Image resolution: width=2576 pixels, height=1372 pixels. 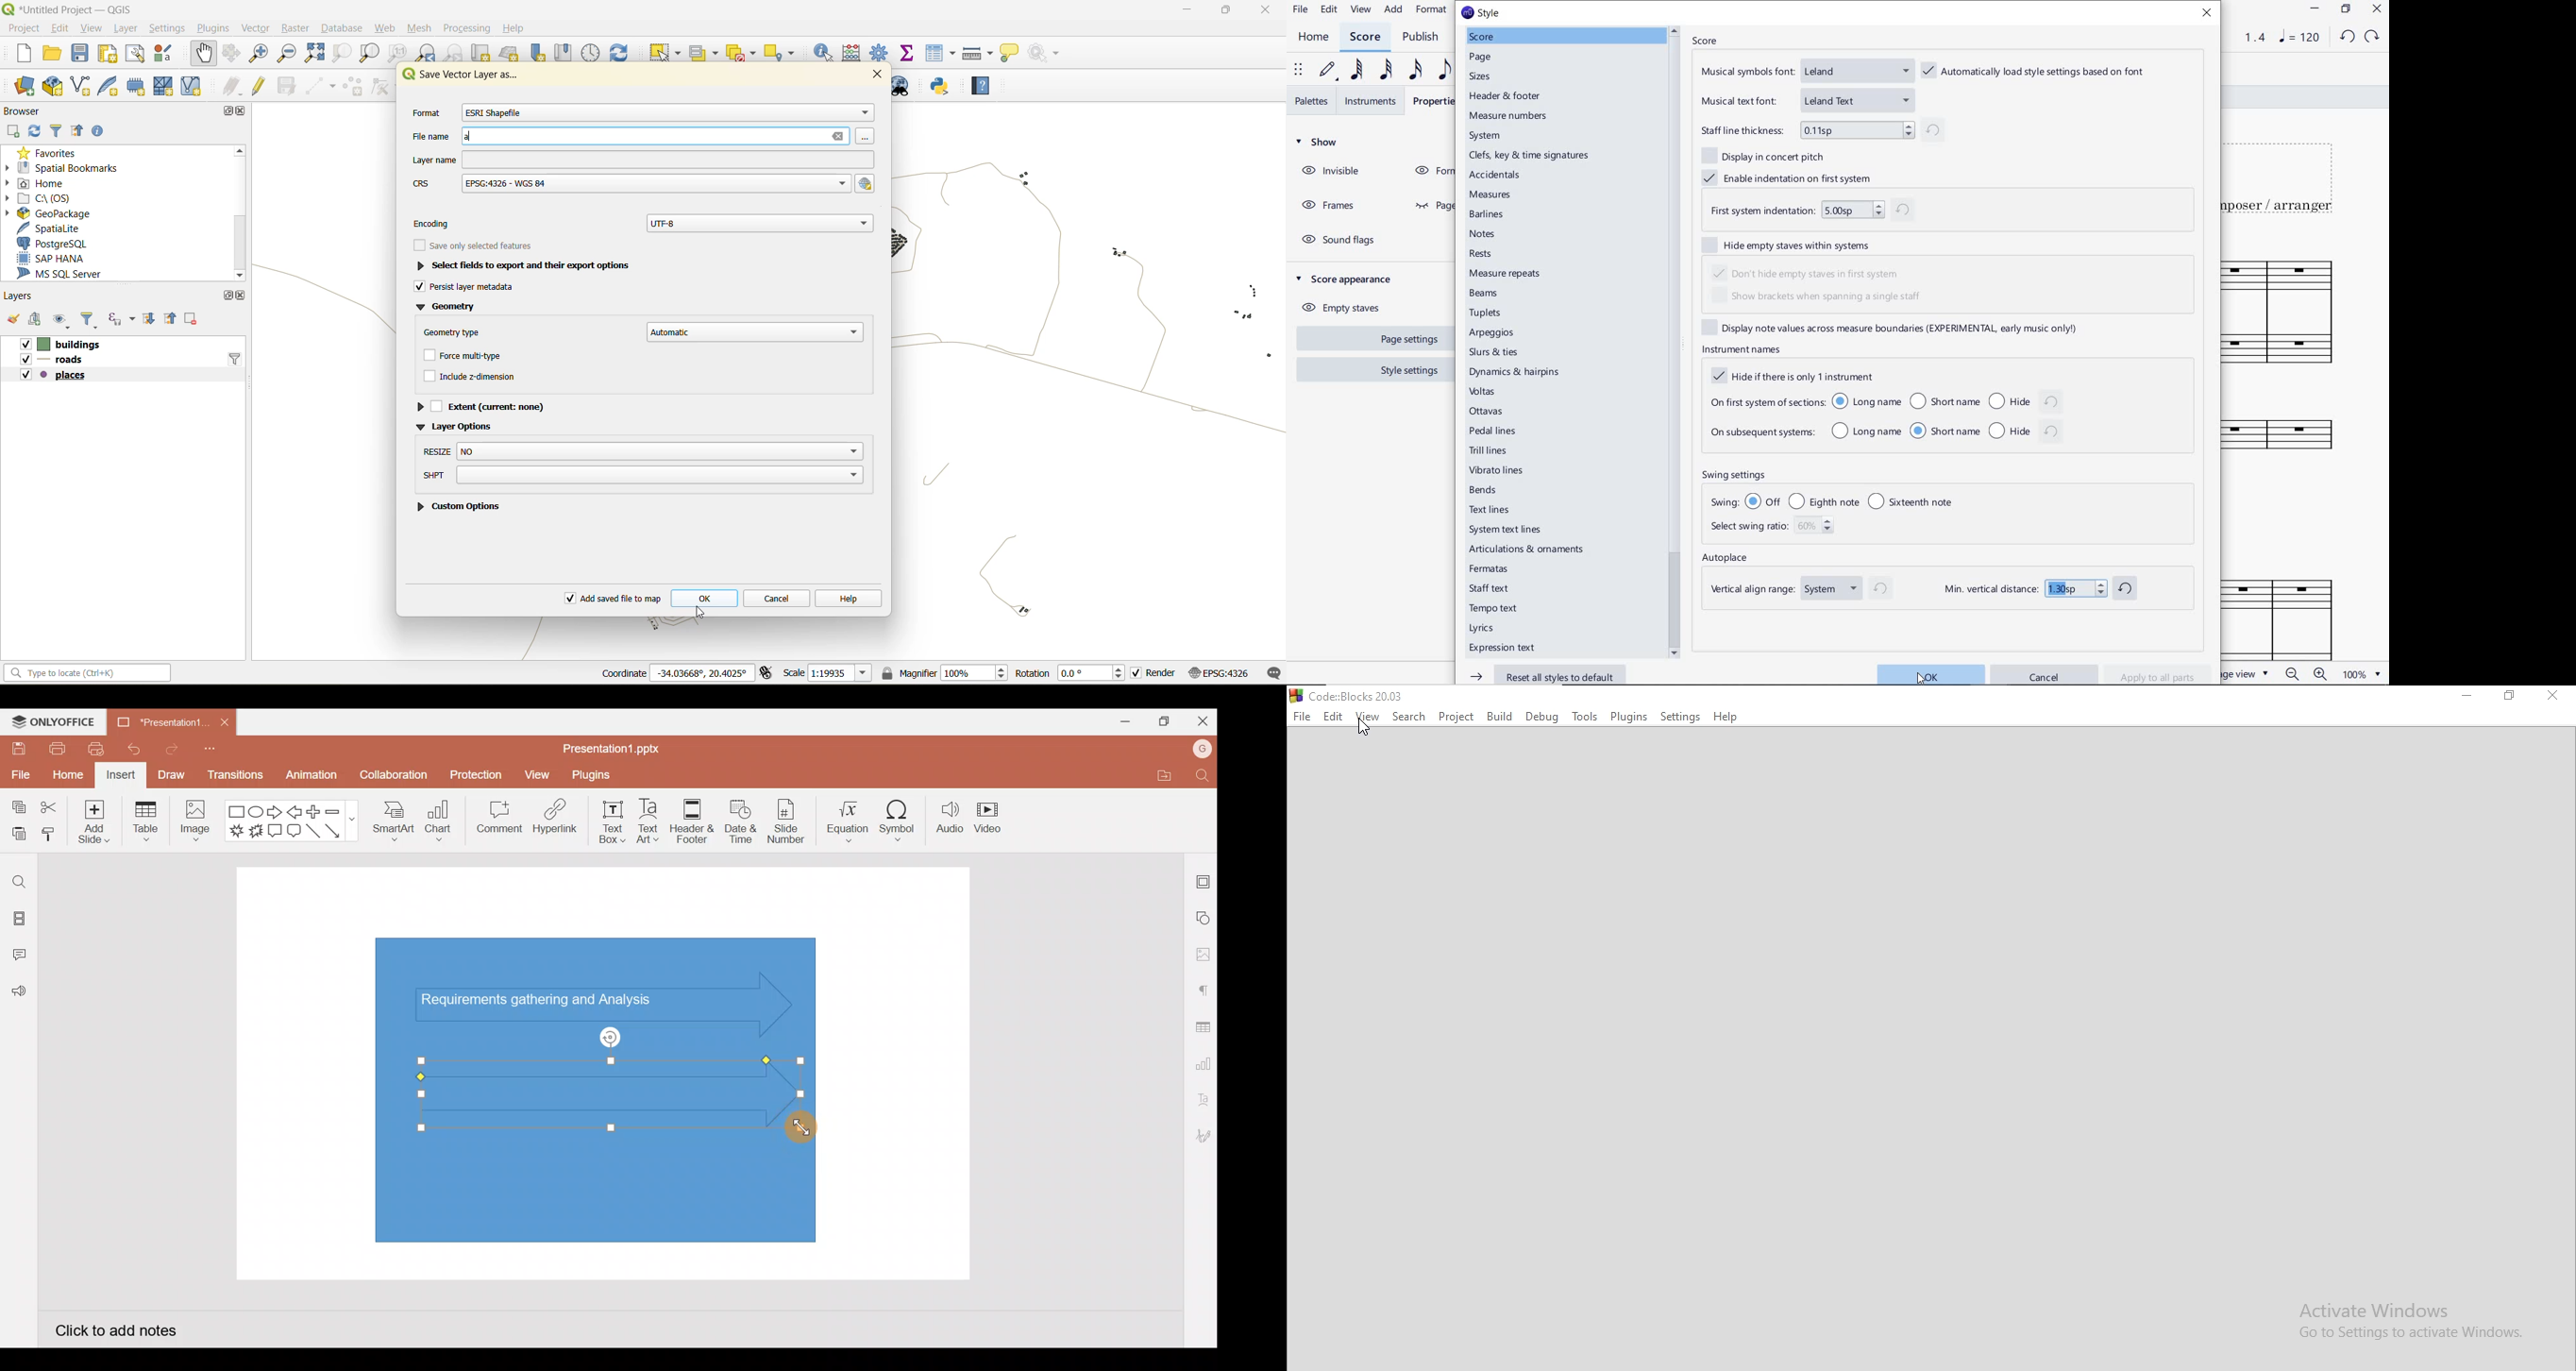 I want to click on minimize, so click(x=2466, y=698).